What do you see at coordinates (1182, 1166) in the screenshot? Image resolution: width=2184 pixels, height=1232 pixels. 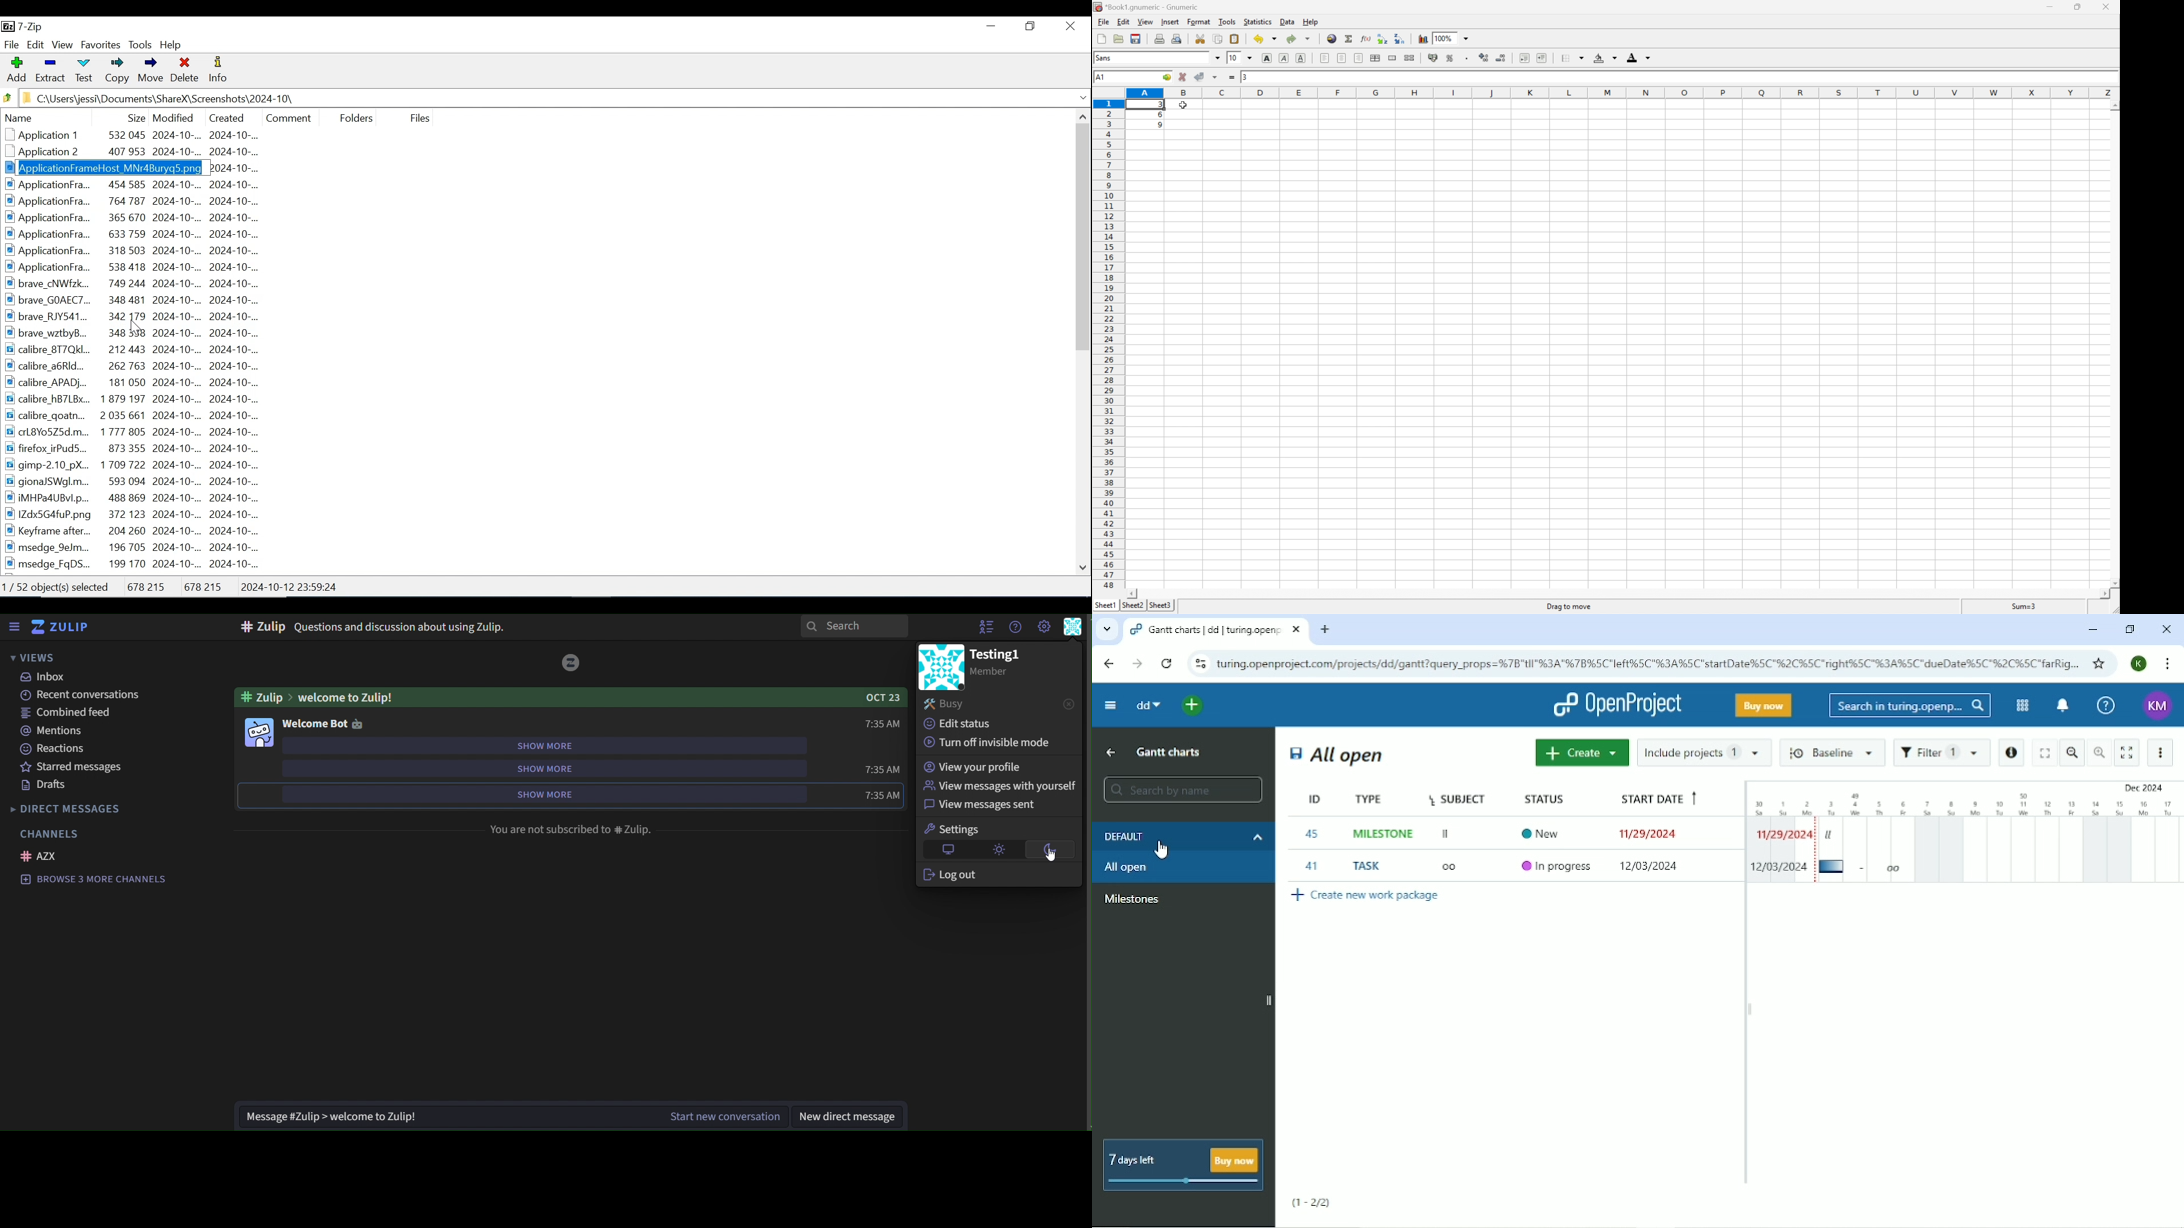 I see `7 days left` at bounding box center [1182, 1166].